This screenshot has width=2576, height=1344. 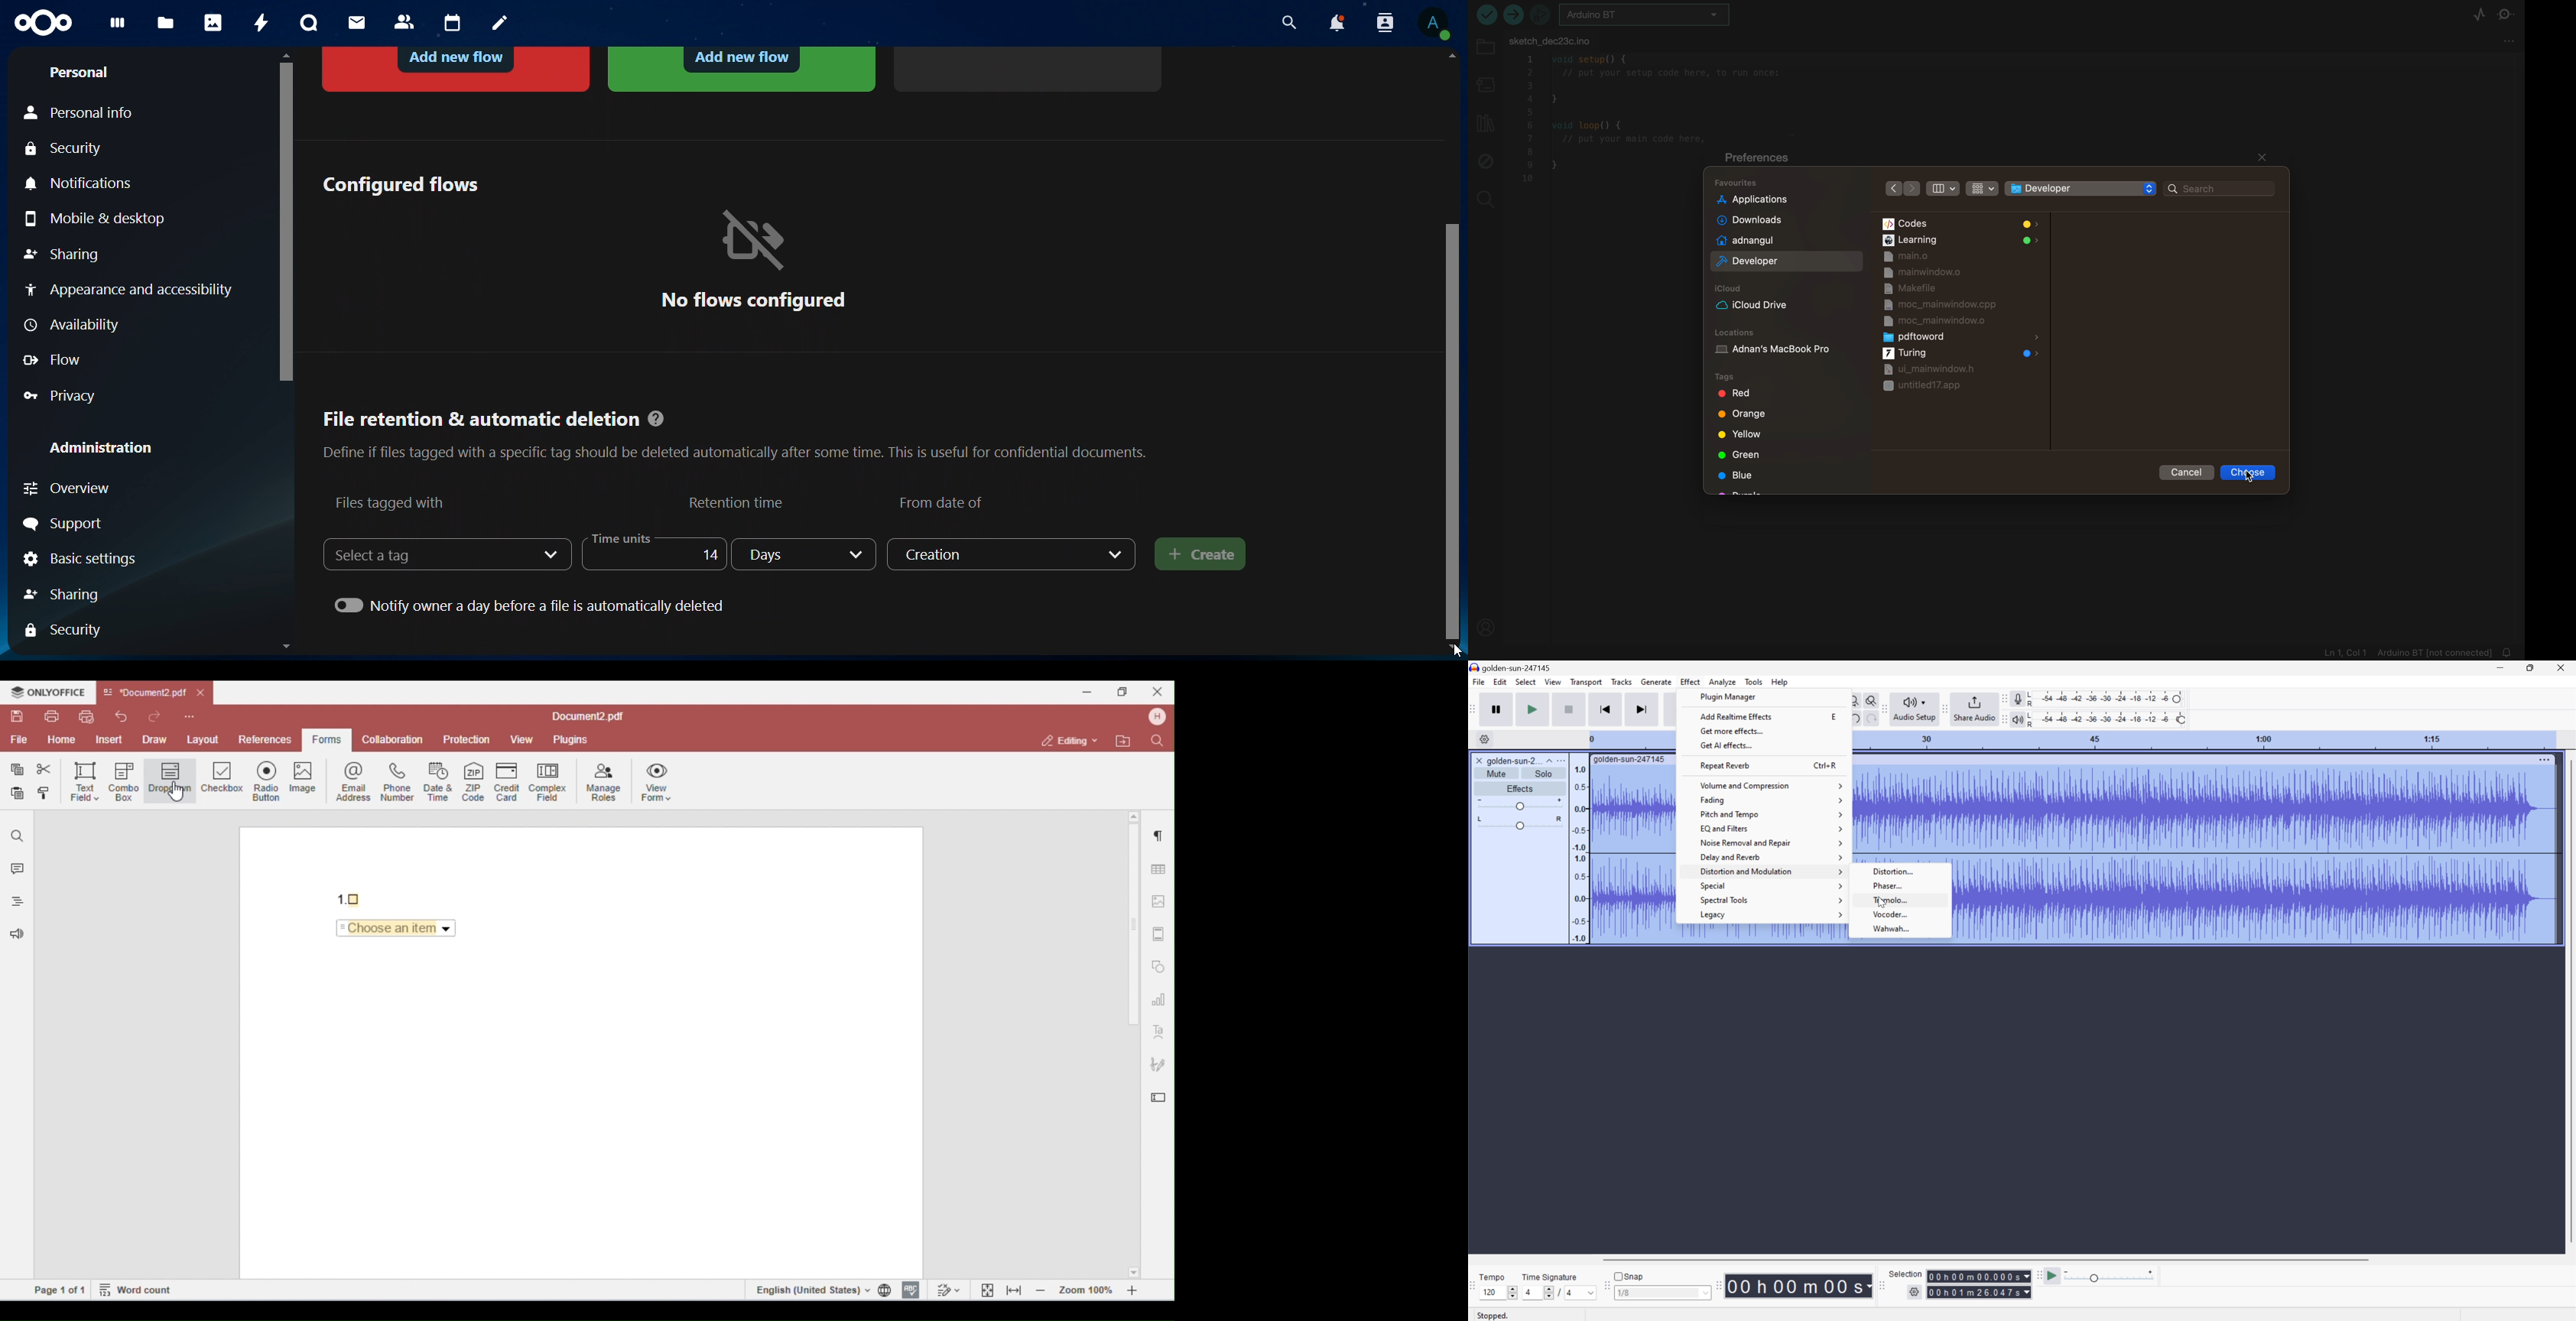 What do you see at coordinates (1604, 709) in the screenshot?
I see `Skip to start` at bounding box center [1604, 709].